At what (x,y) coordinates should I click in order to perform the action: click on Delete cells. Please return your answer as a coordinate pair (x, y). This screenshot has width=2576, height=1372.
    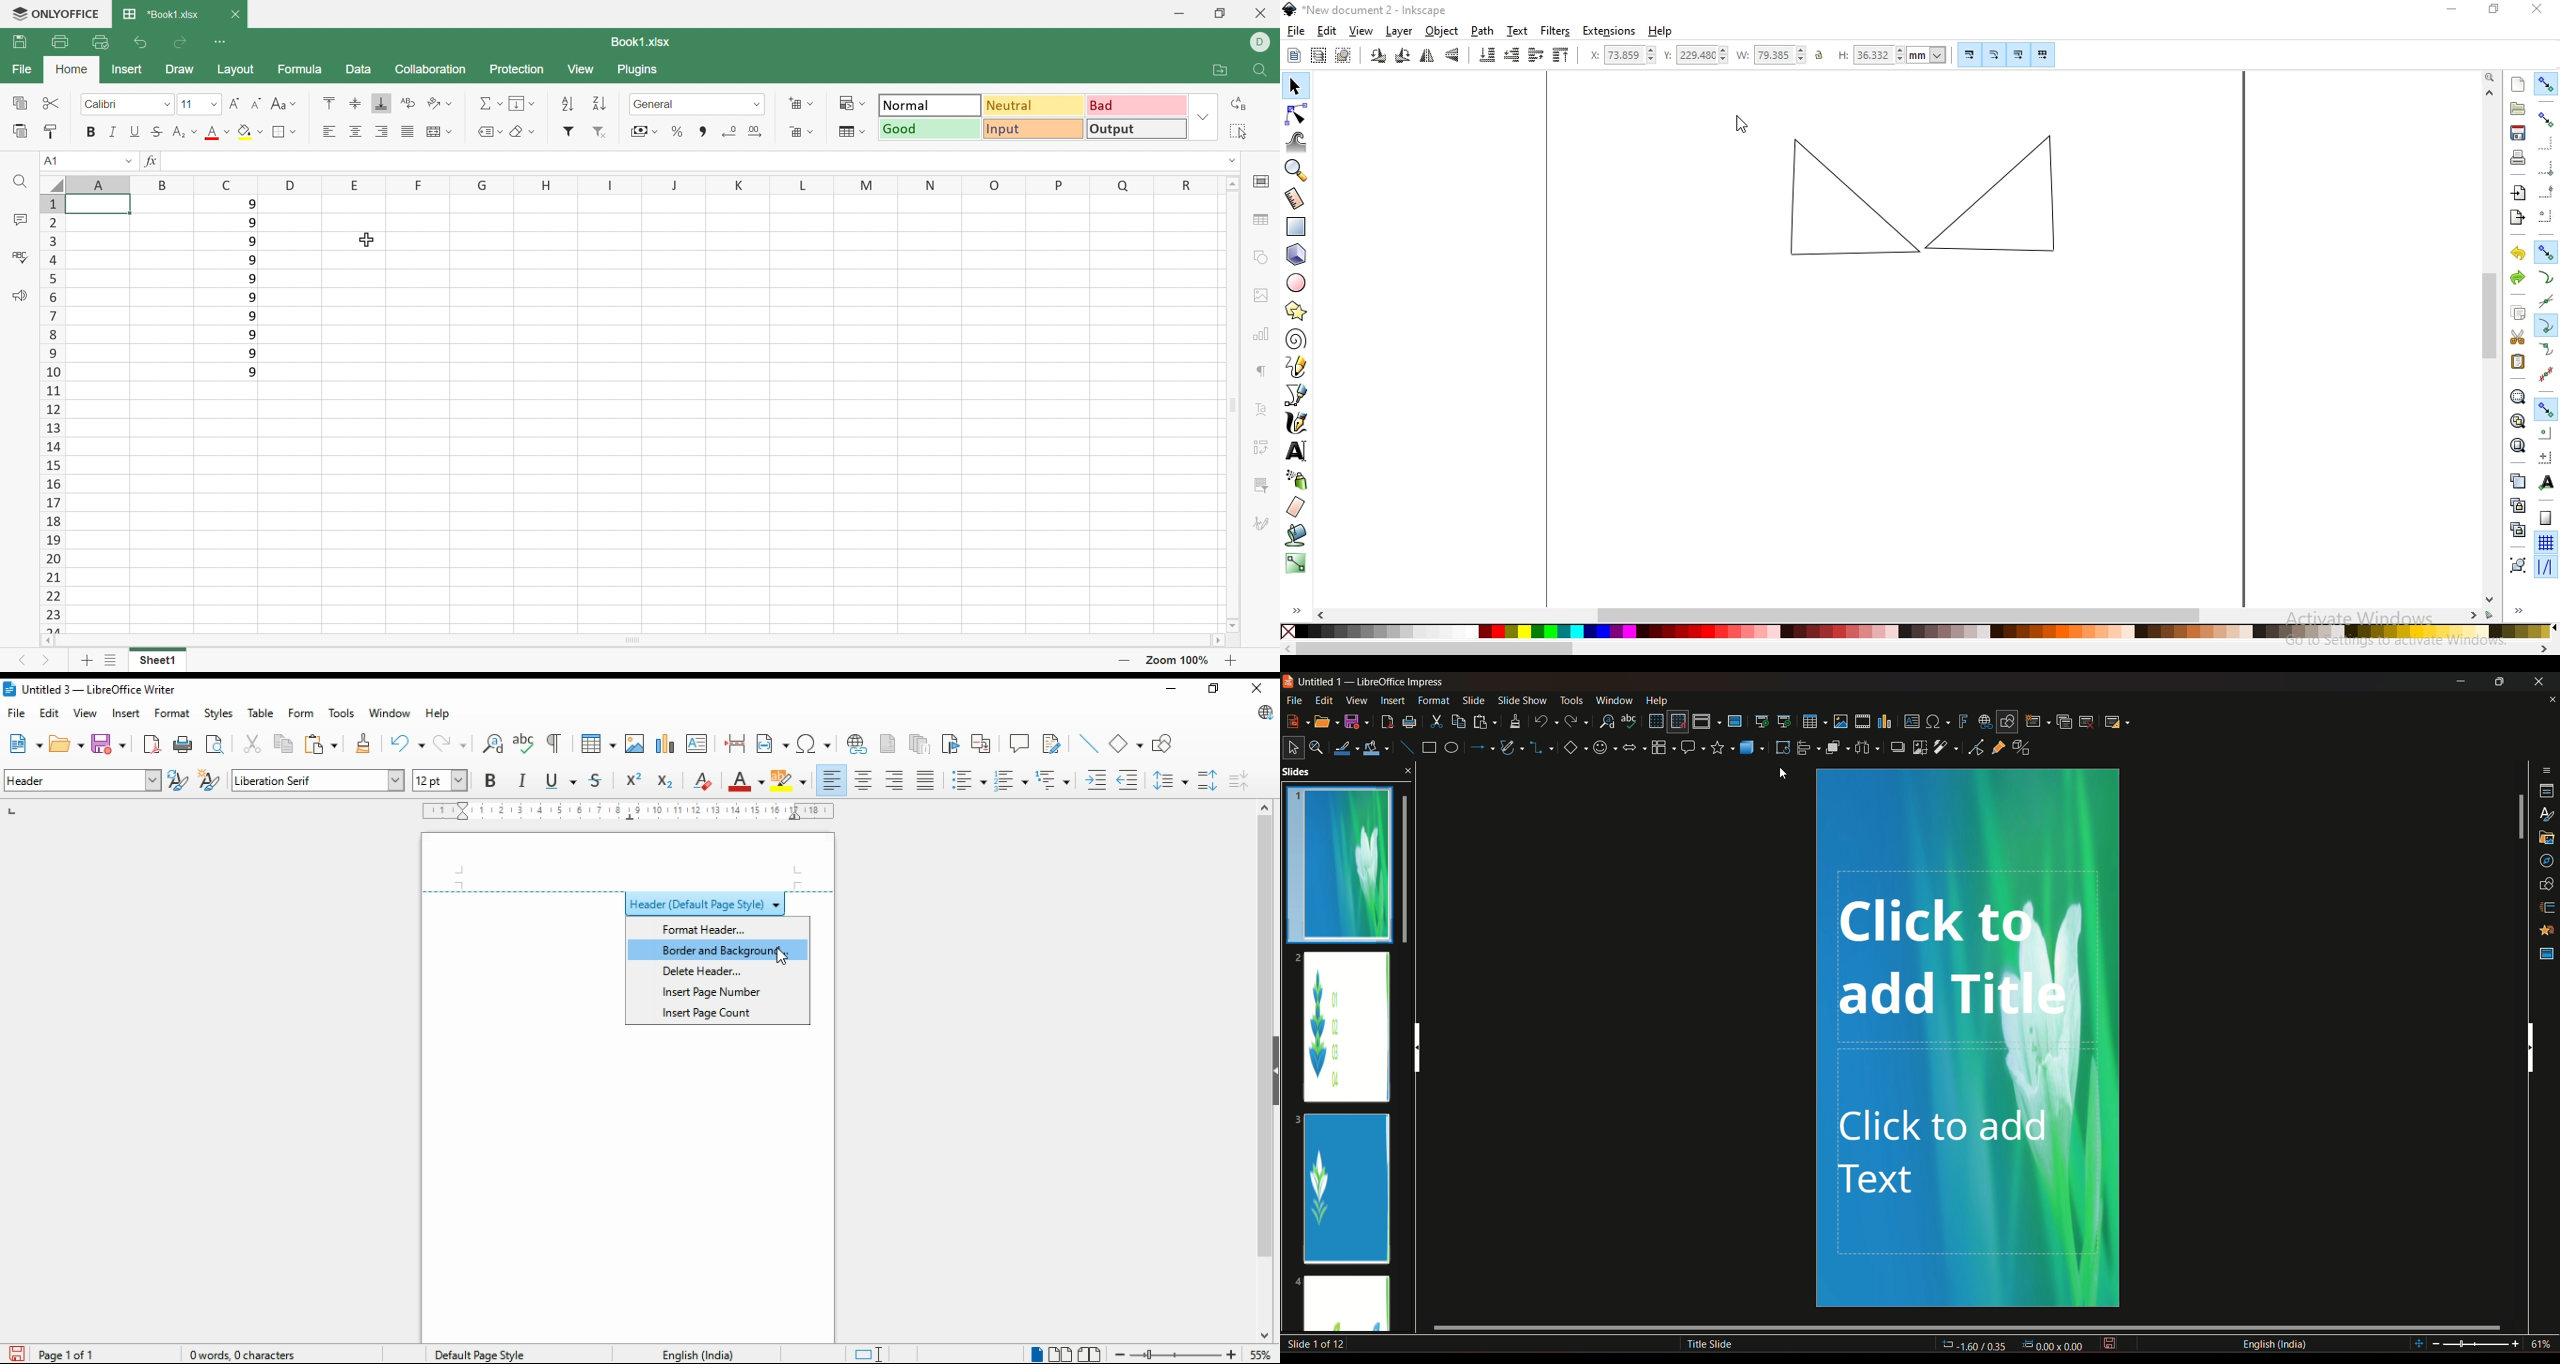
    Looking at the image, I should click on (803, 131).